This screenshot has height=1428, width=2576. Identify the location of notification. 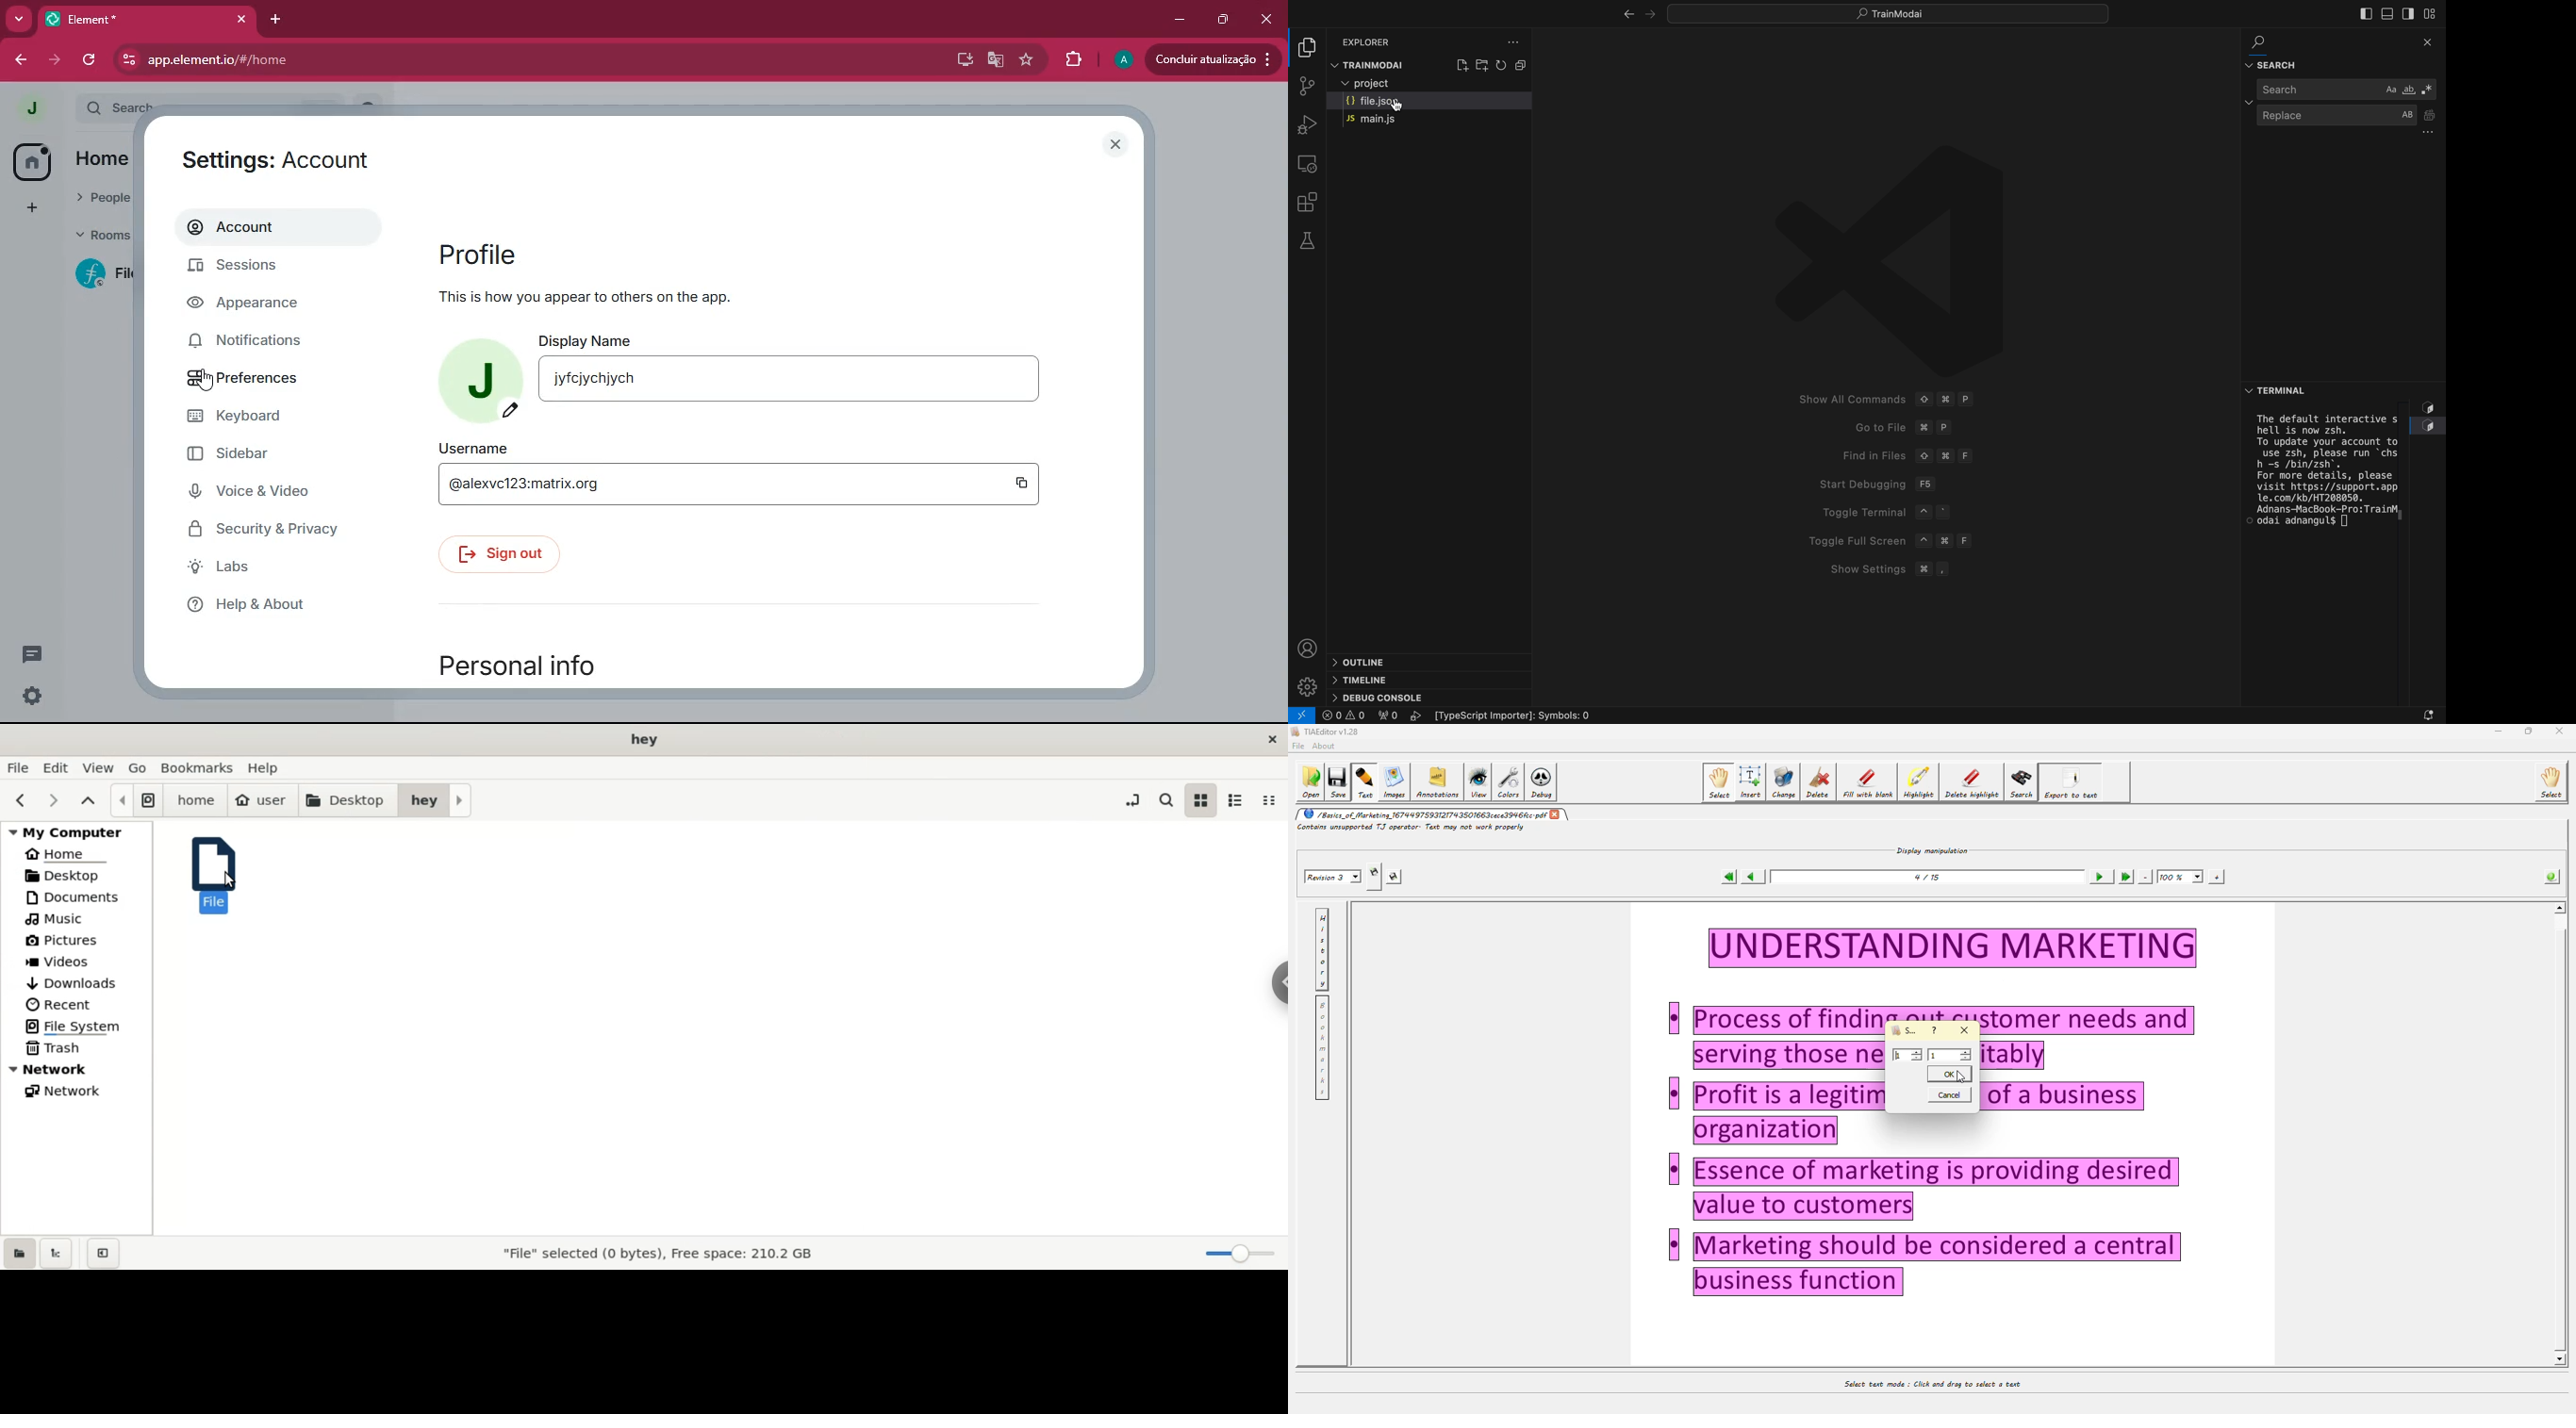
(2414, 711).